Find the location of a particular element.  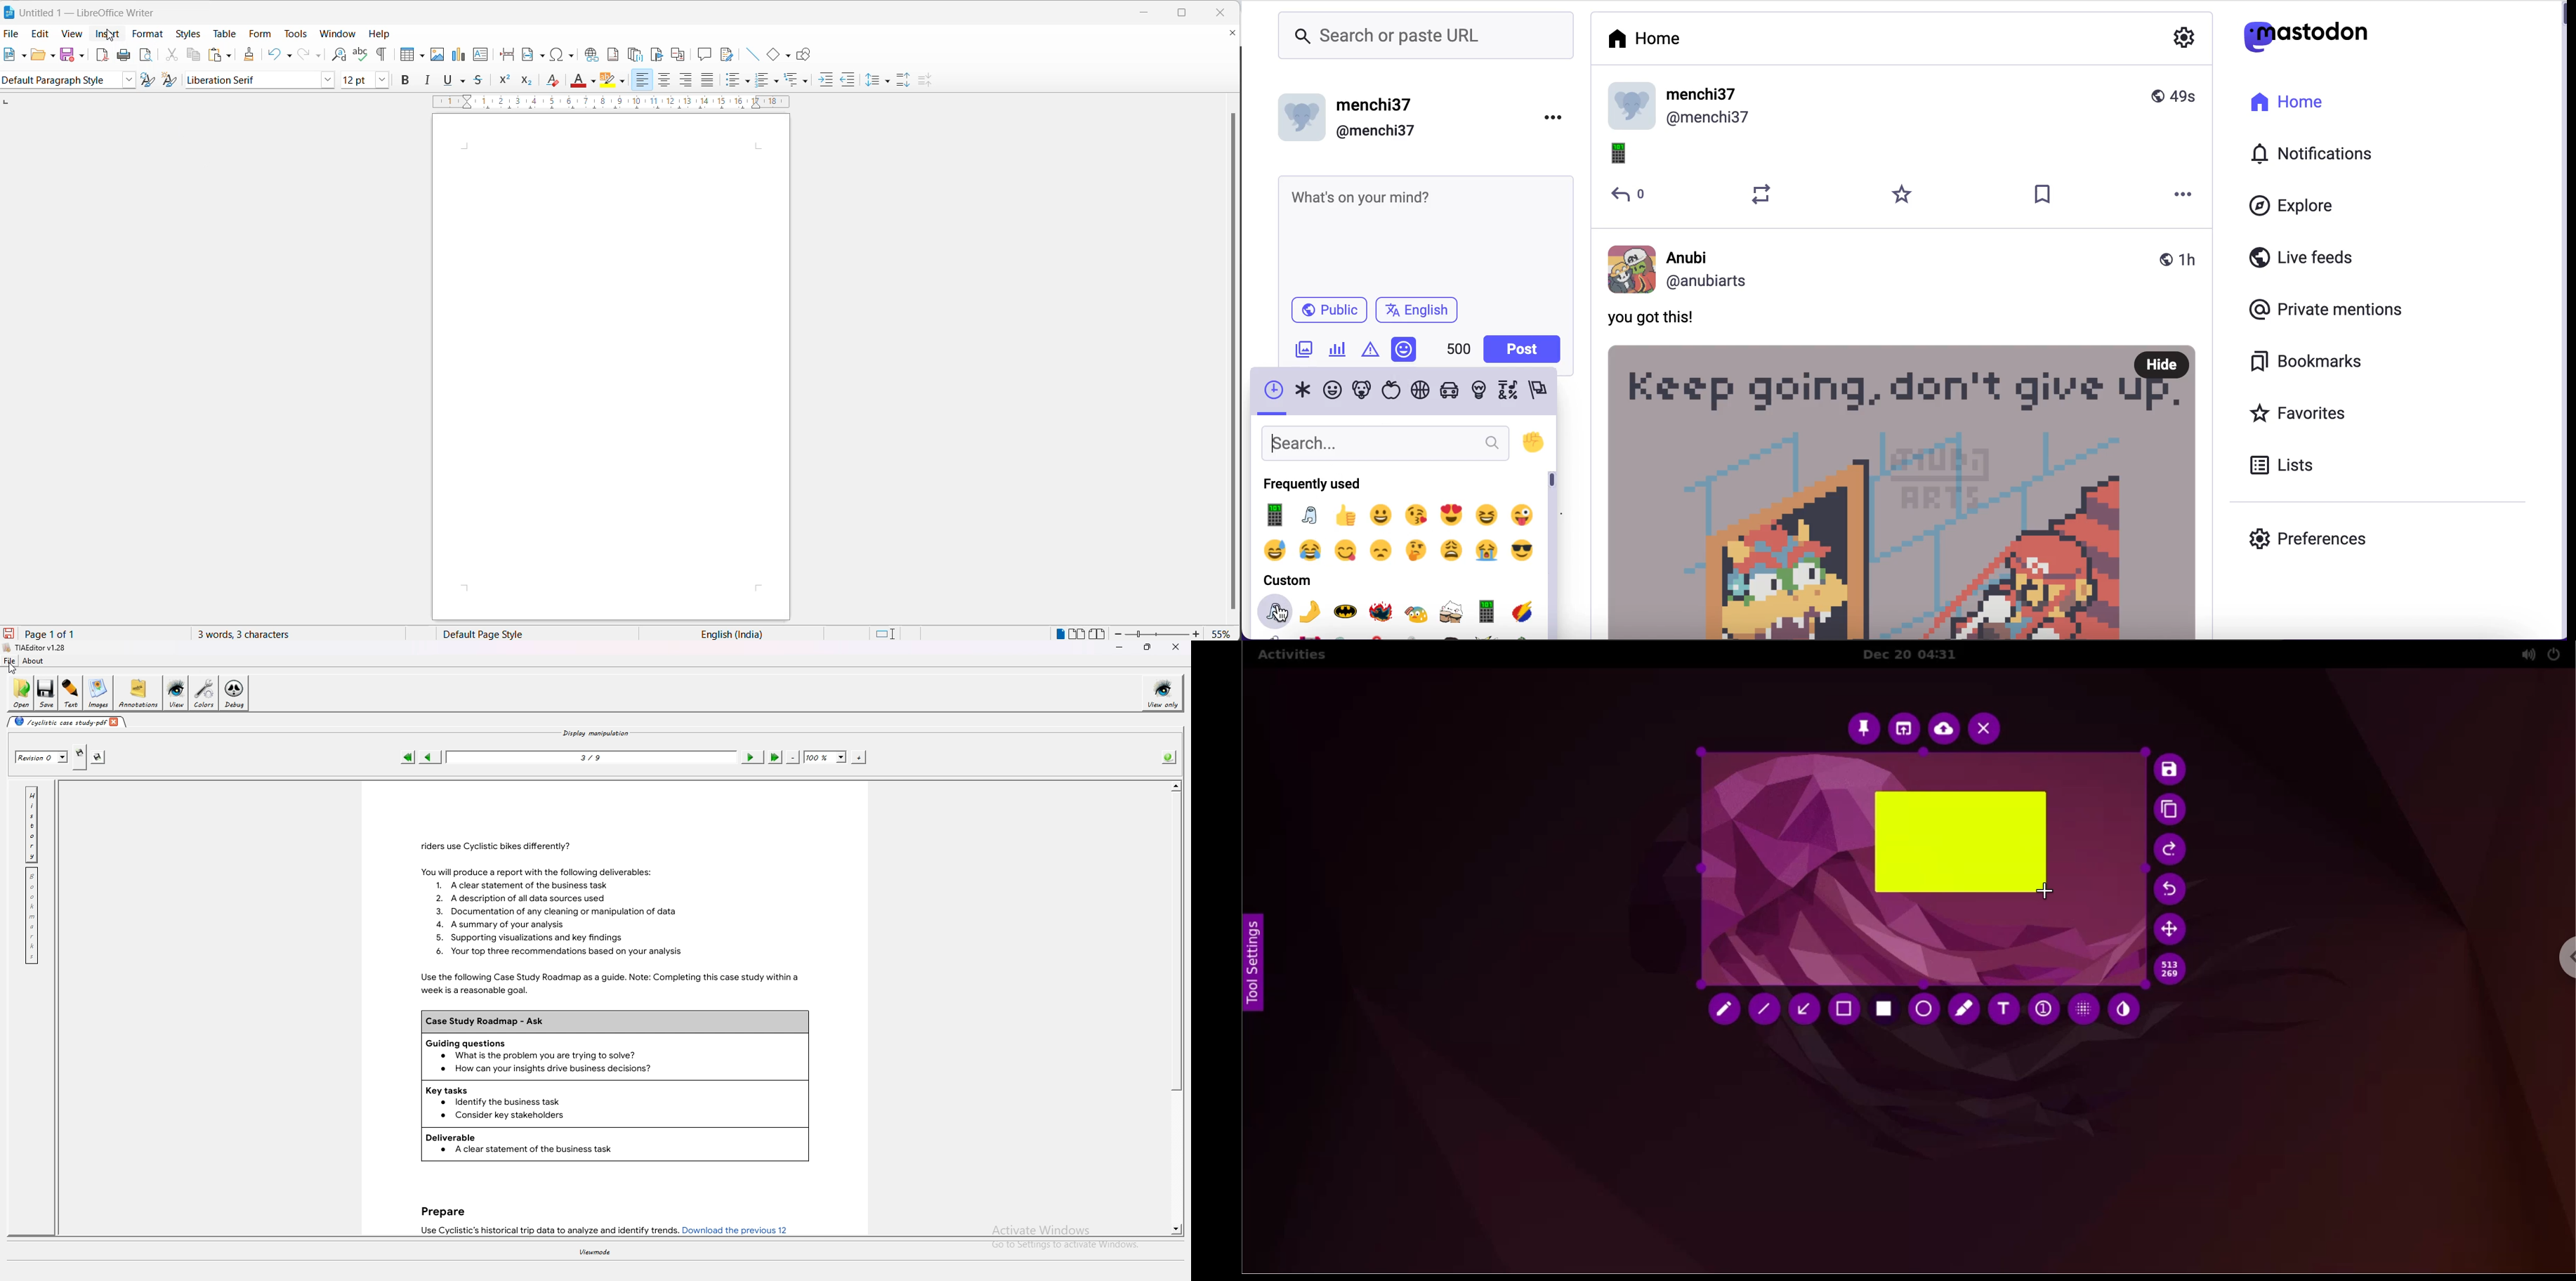

new file is located at coordinates (10, 56).